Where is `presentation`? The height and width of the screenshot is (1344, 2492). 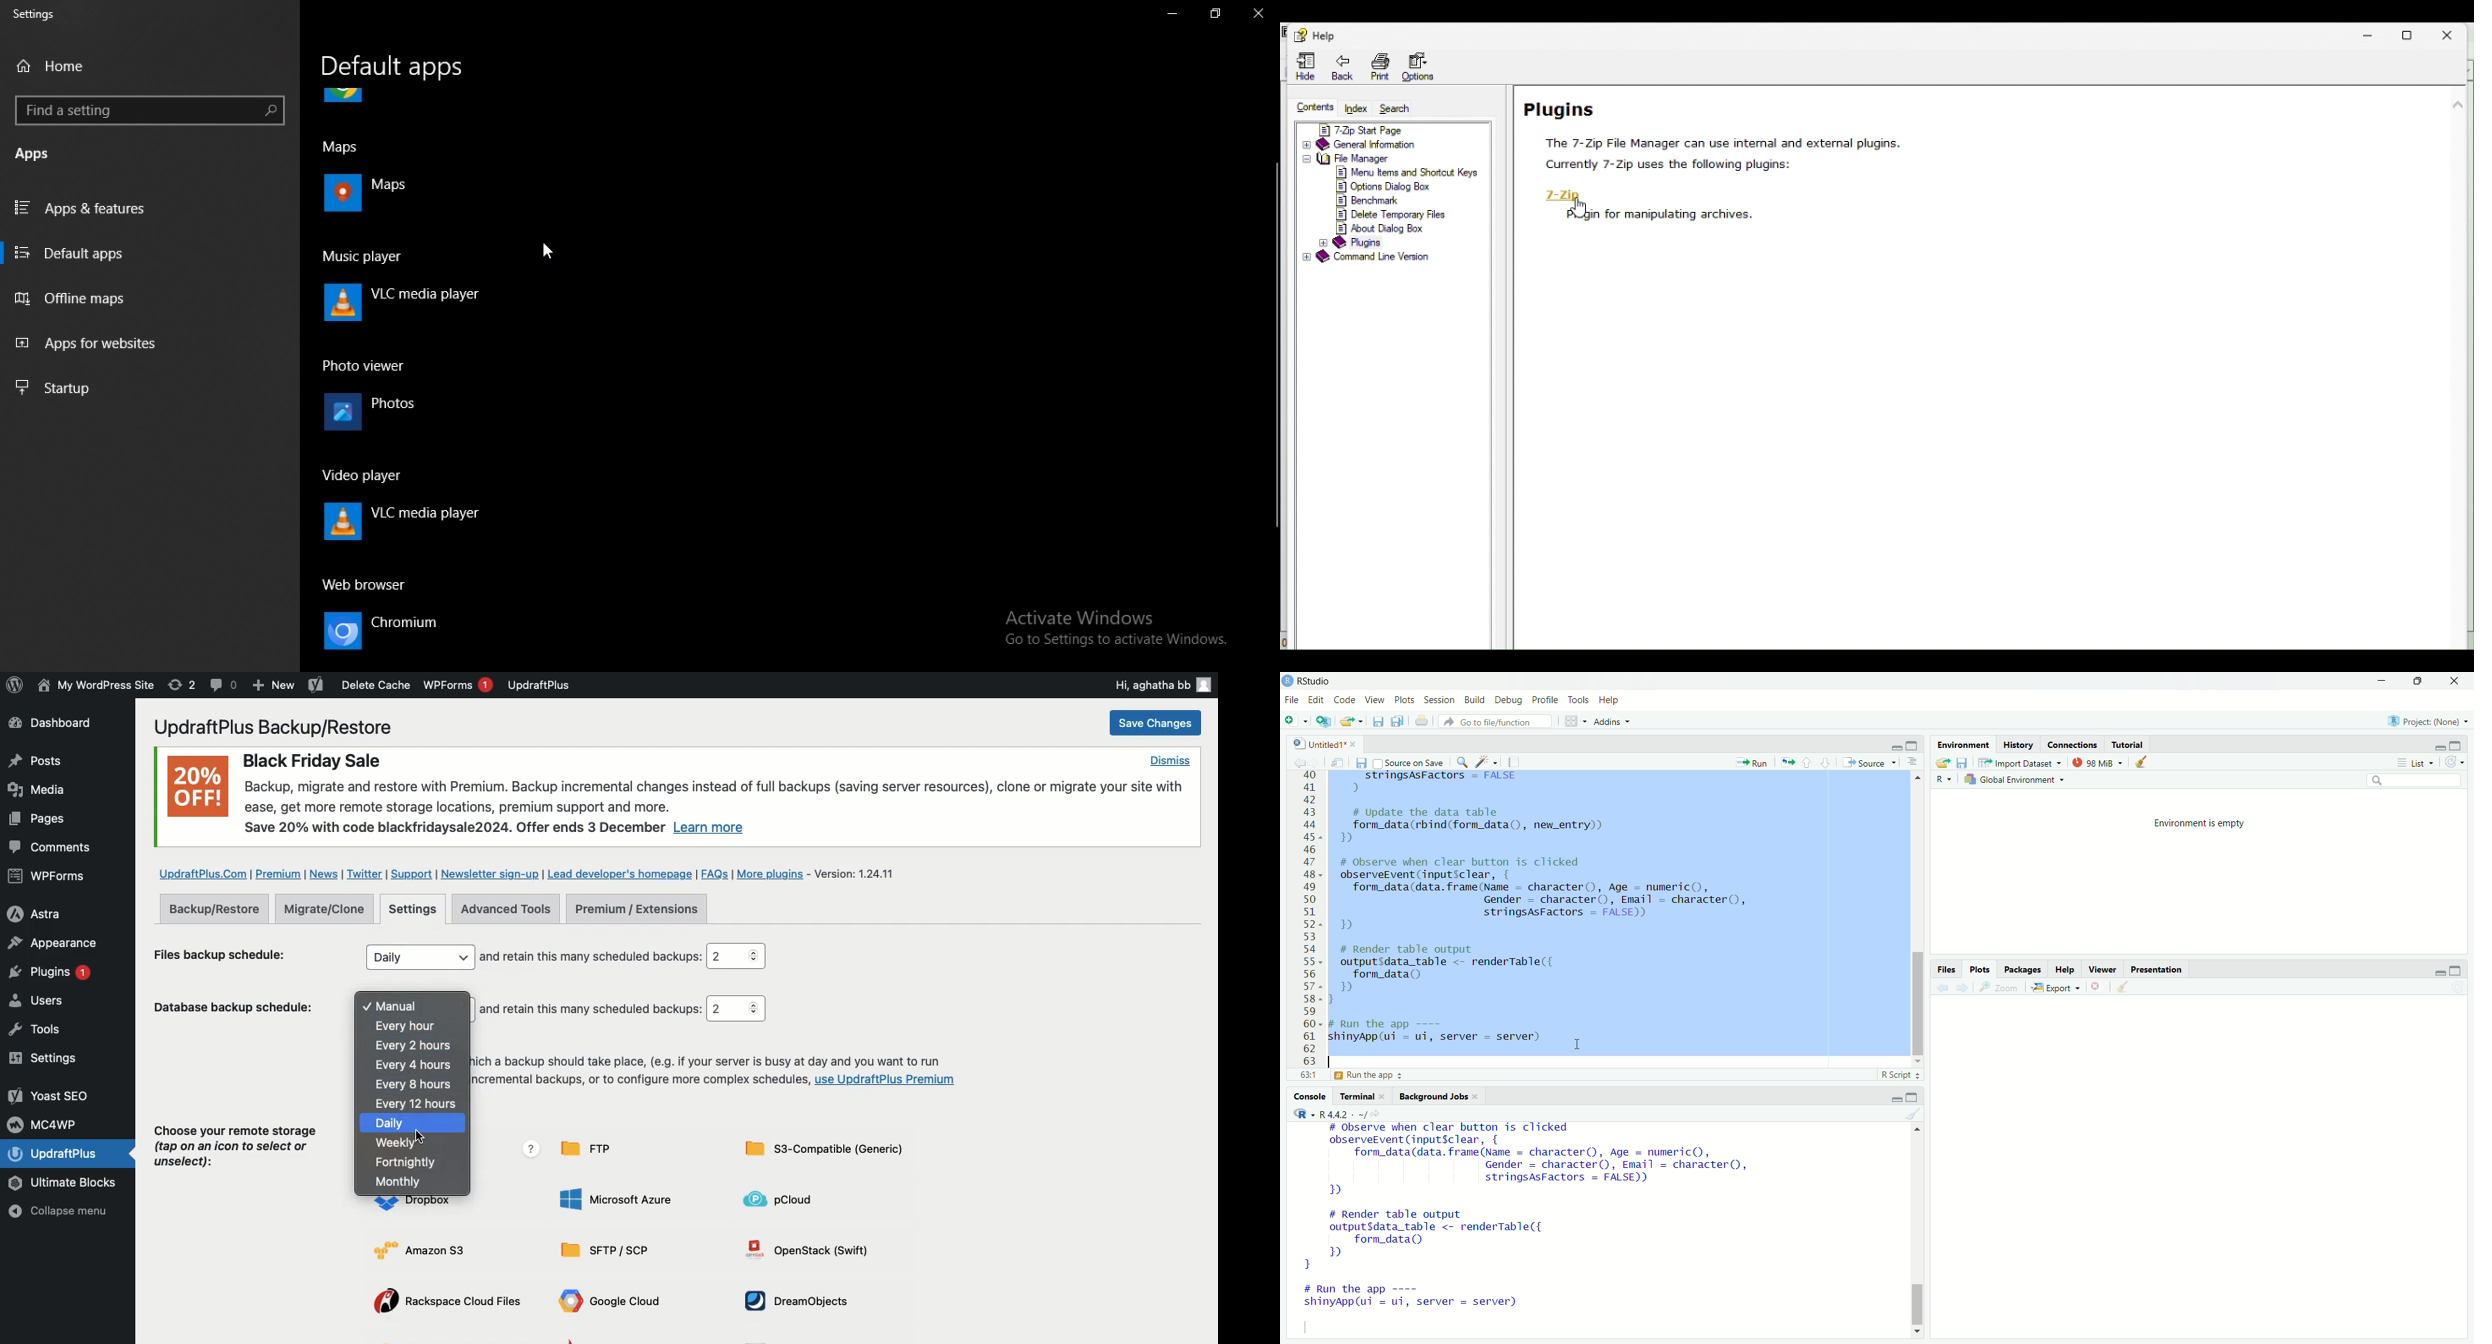
presentation is located at coordinates (2157, 969).